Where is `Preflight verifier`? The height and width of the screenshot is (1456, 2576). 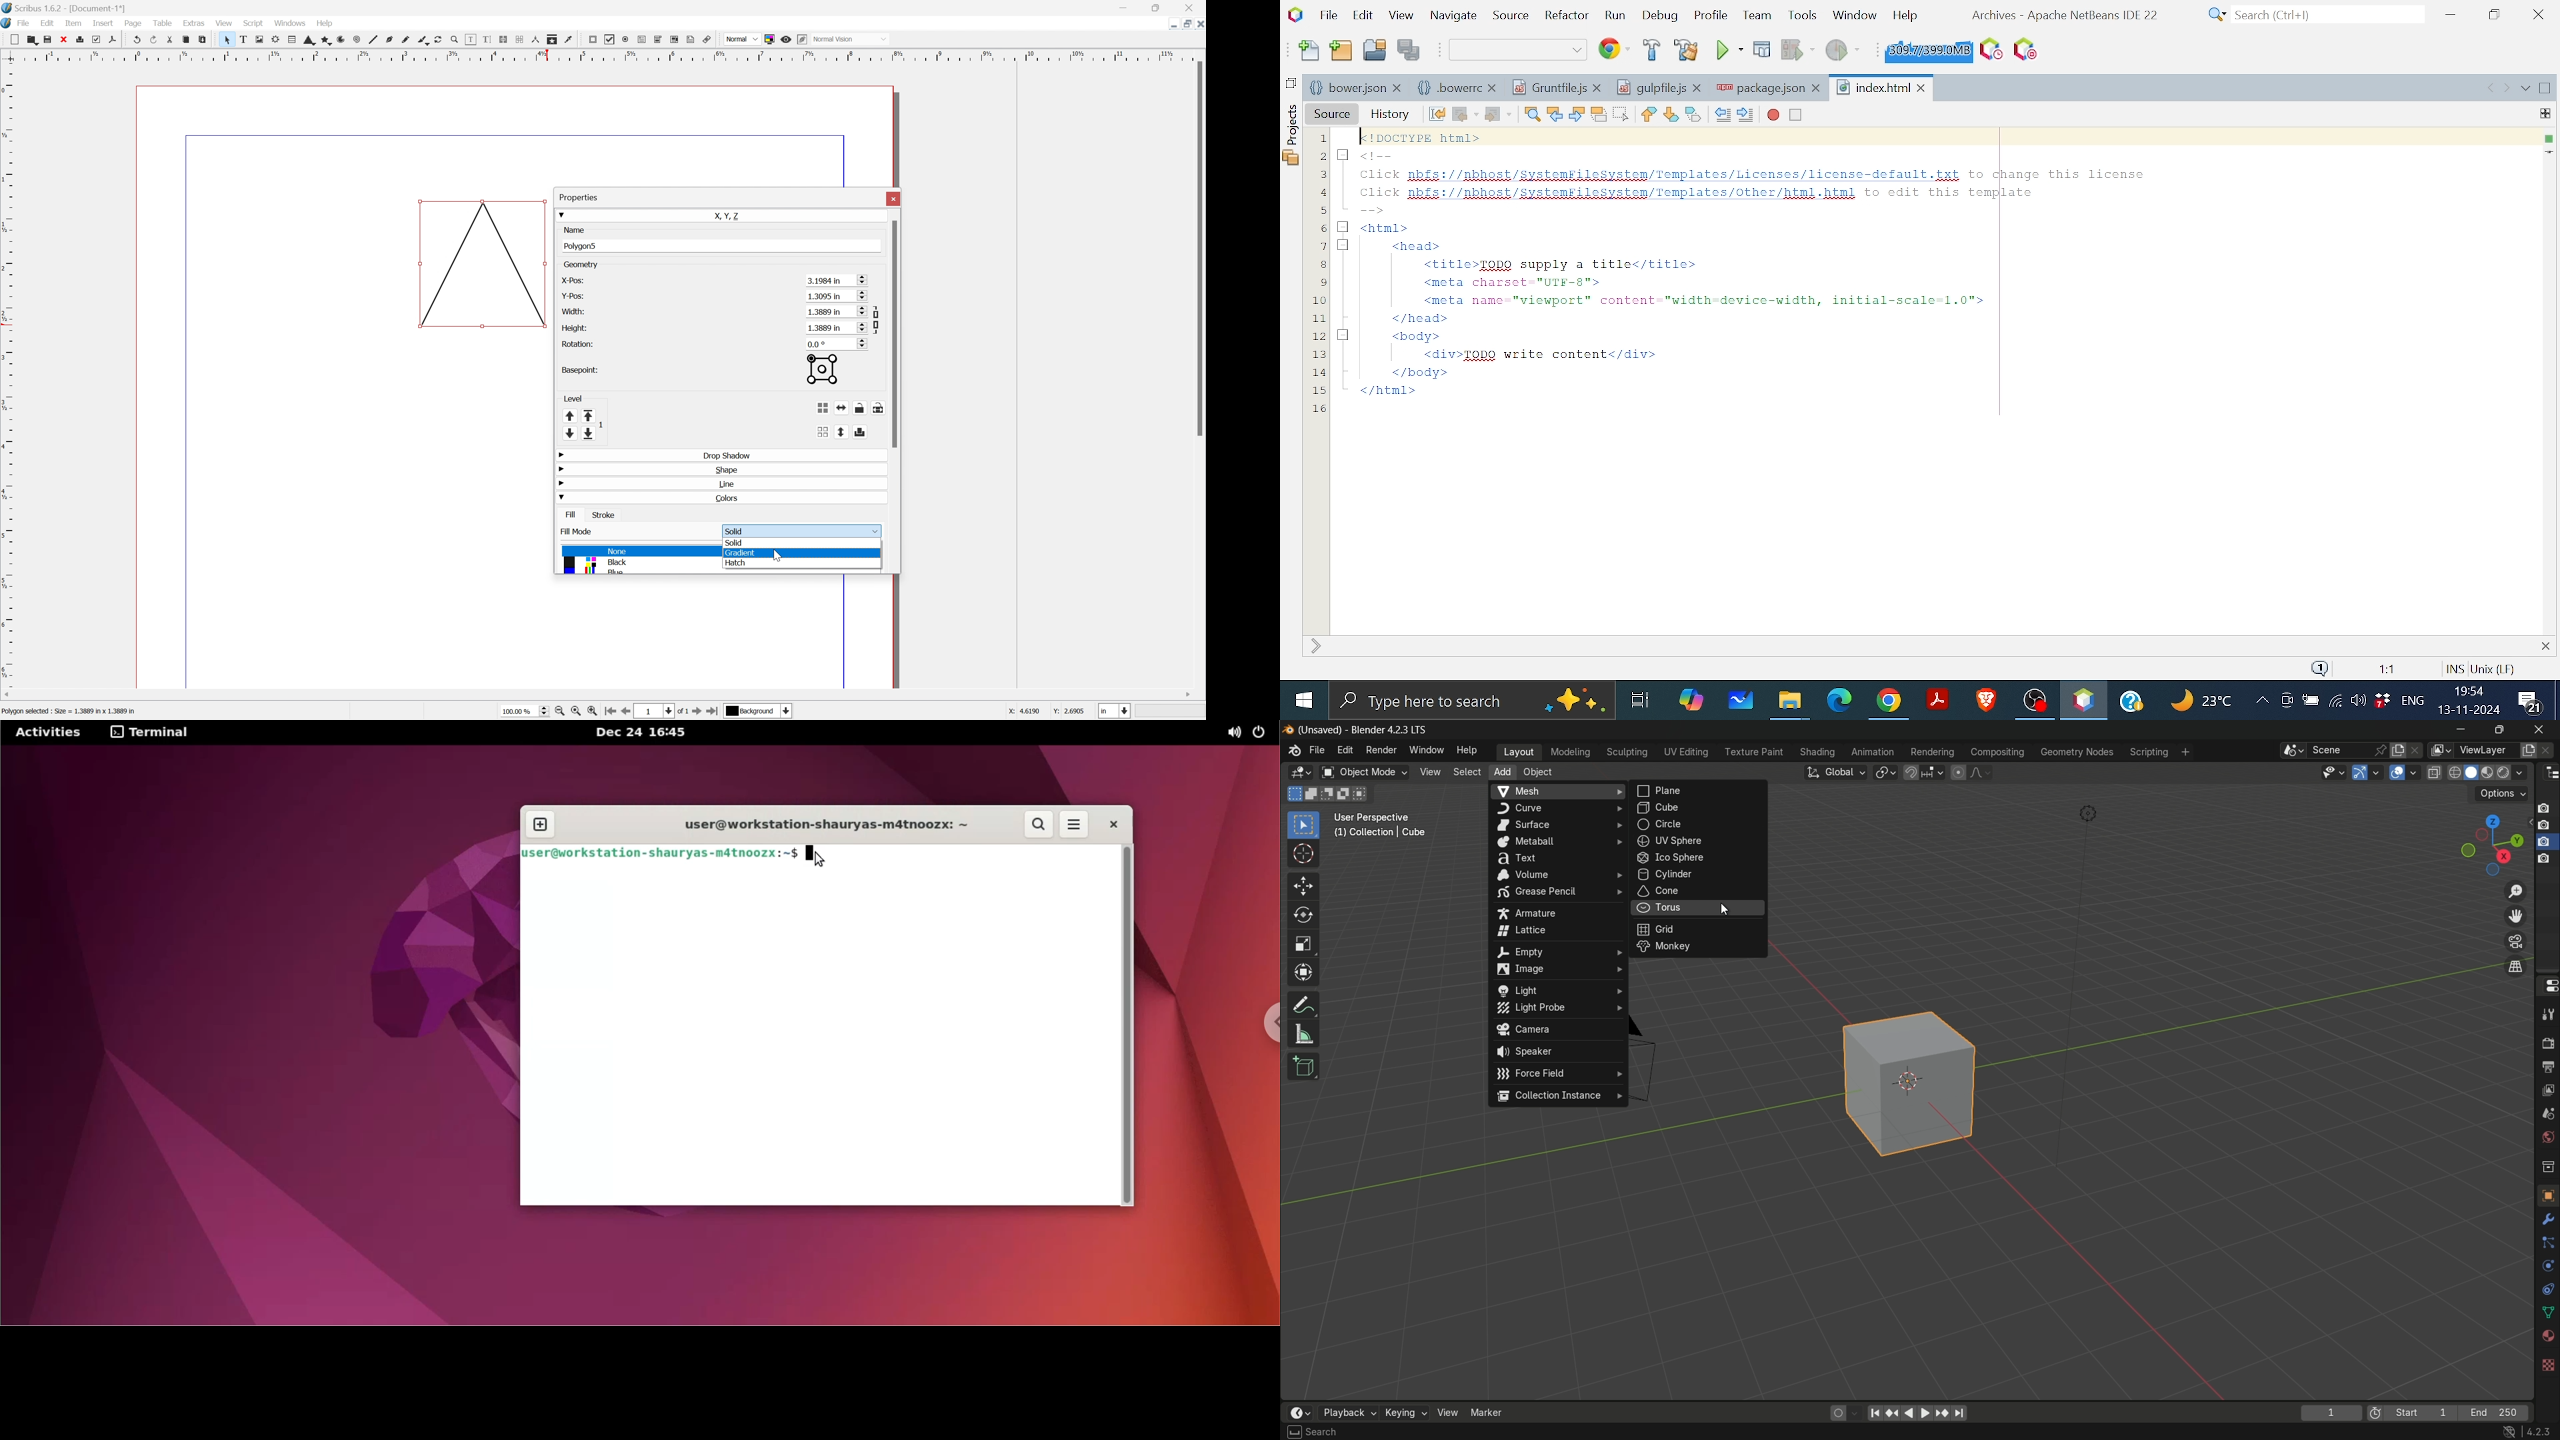 Preflight verifier is located at coordinates (96, 39).